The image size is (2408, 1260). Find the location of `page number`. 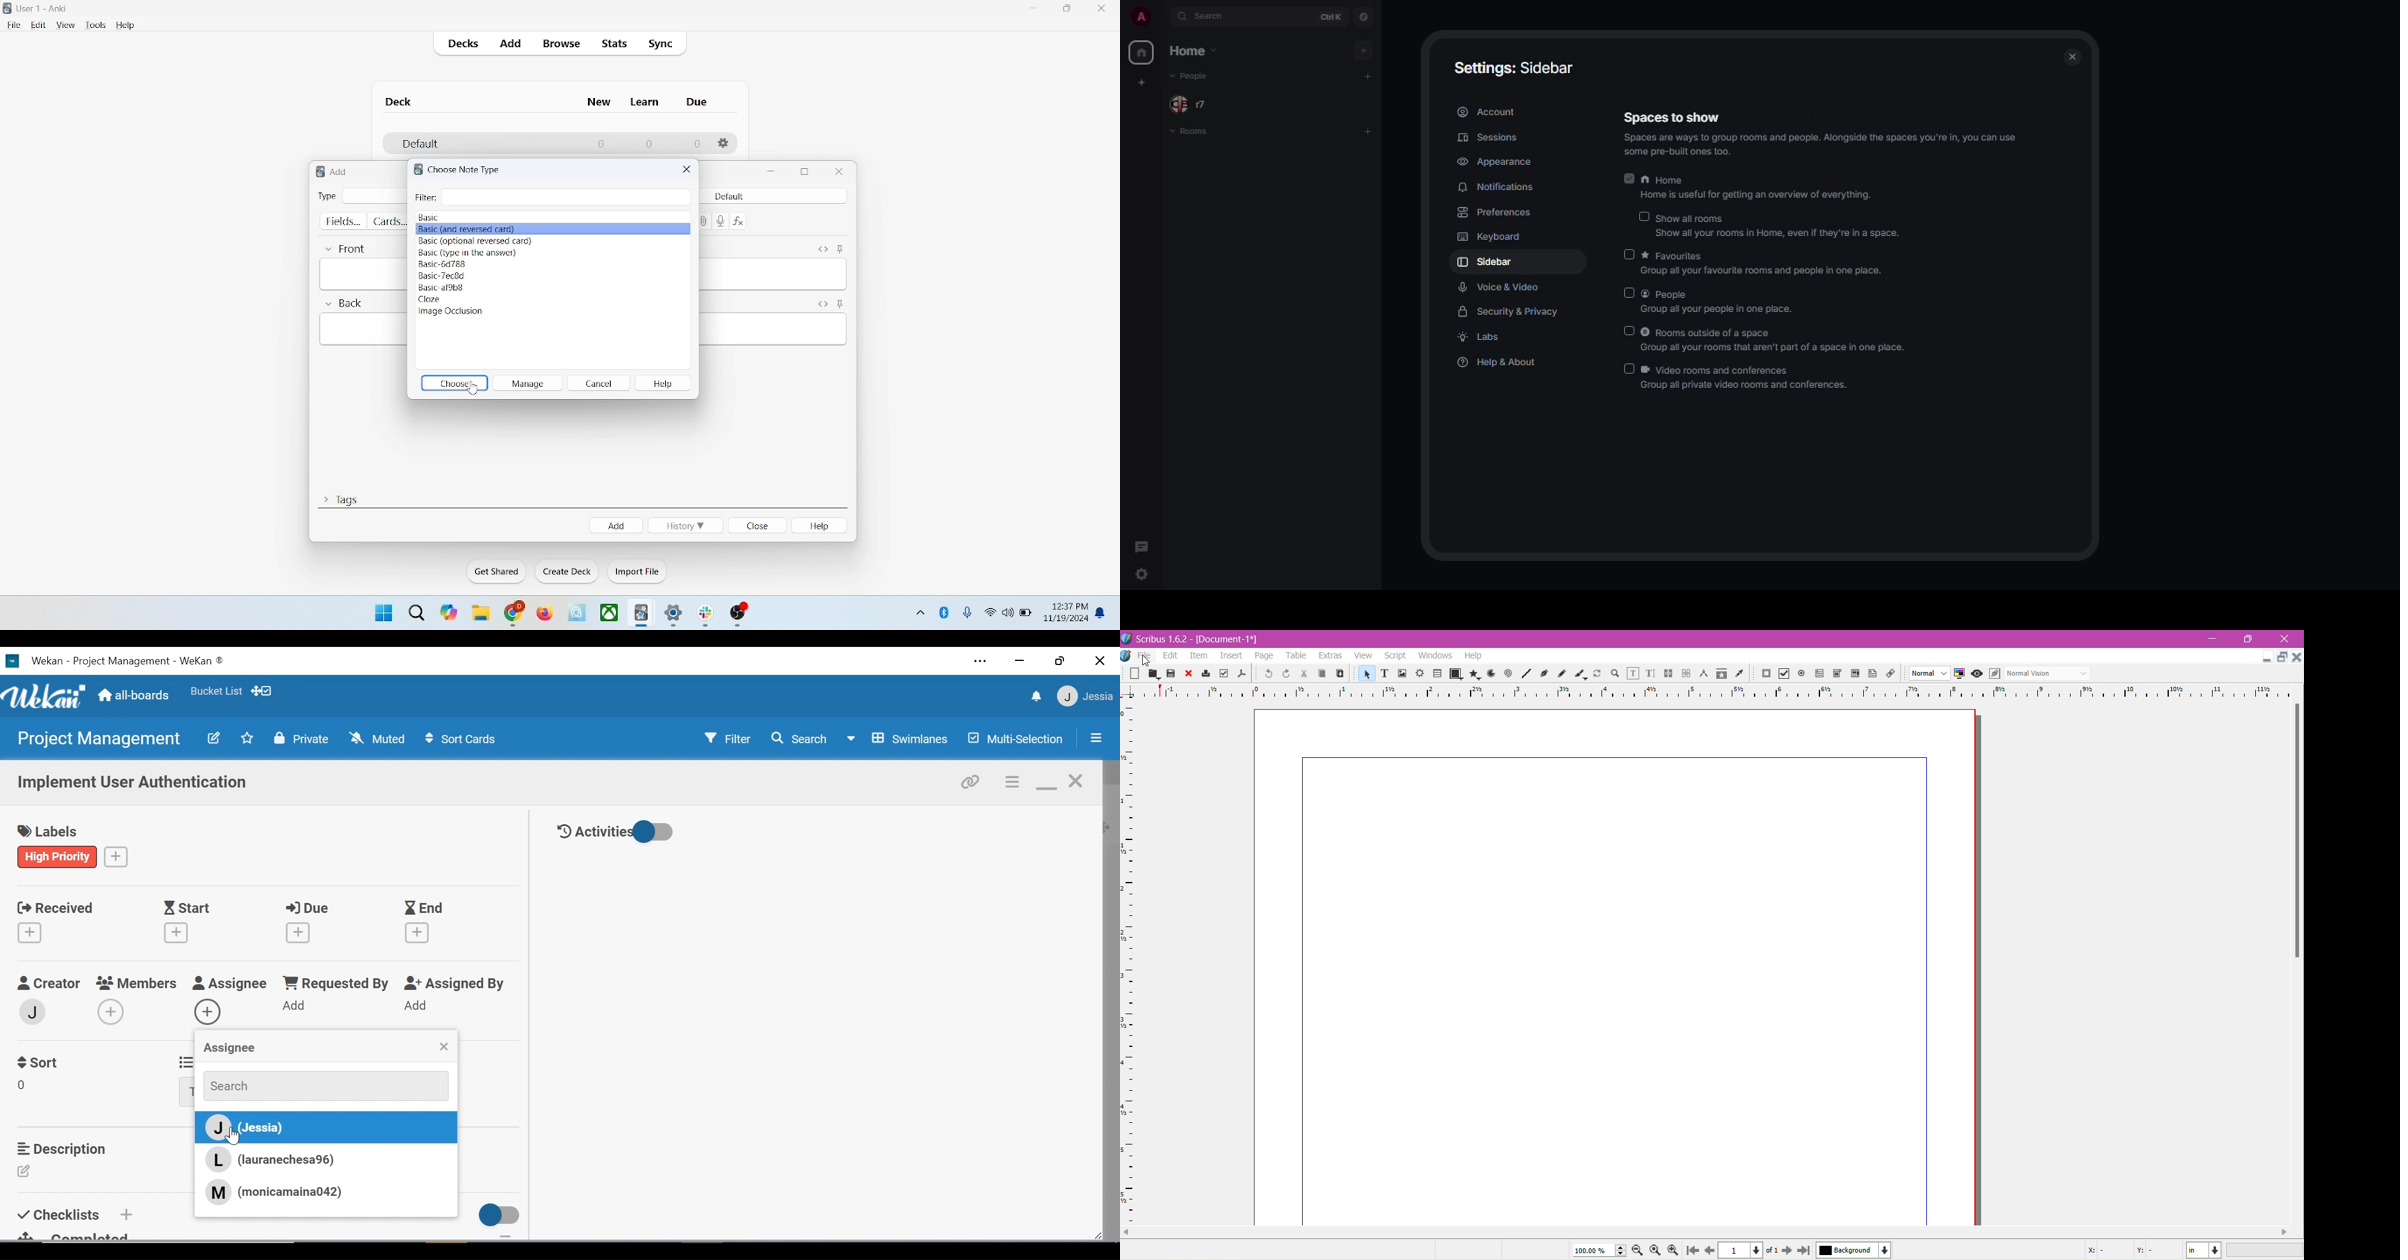

page number is located at coordinates (1751, 1251).